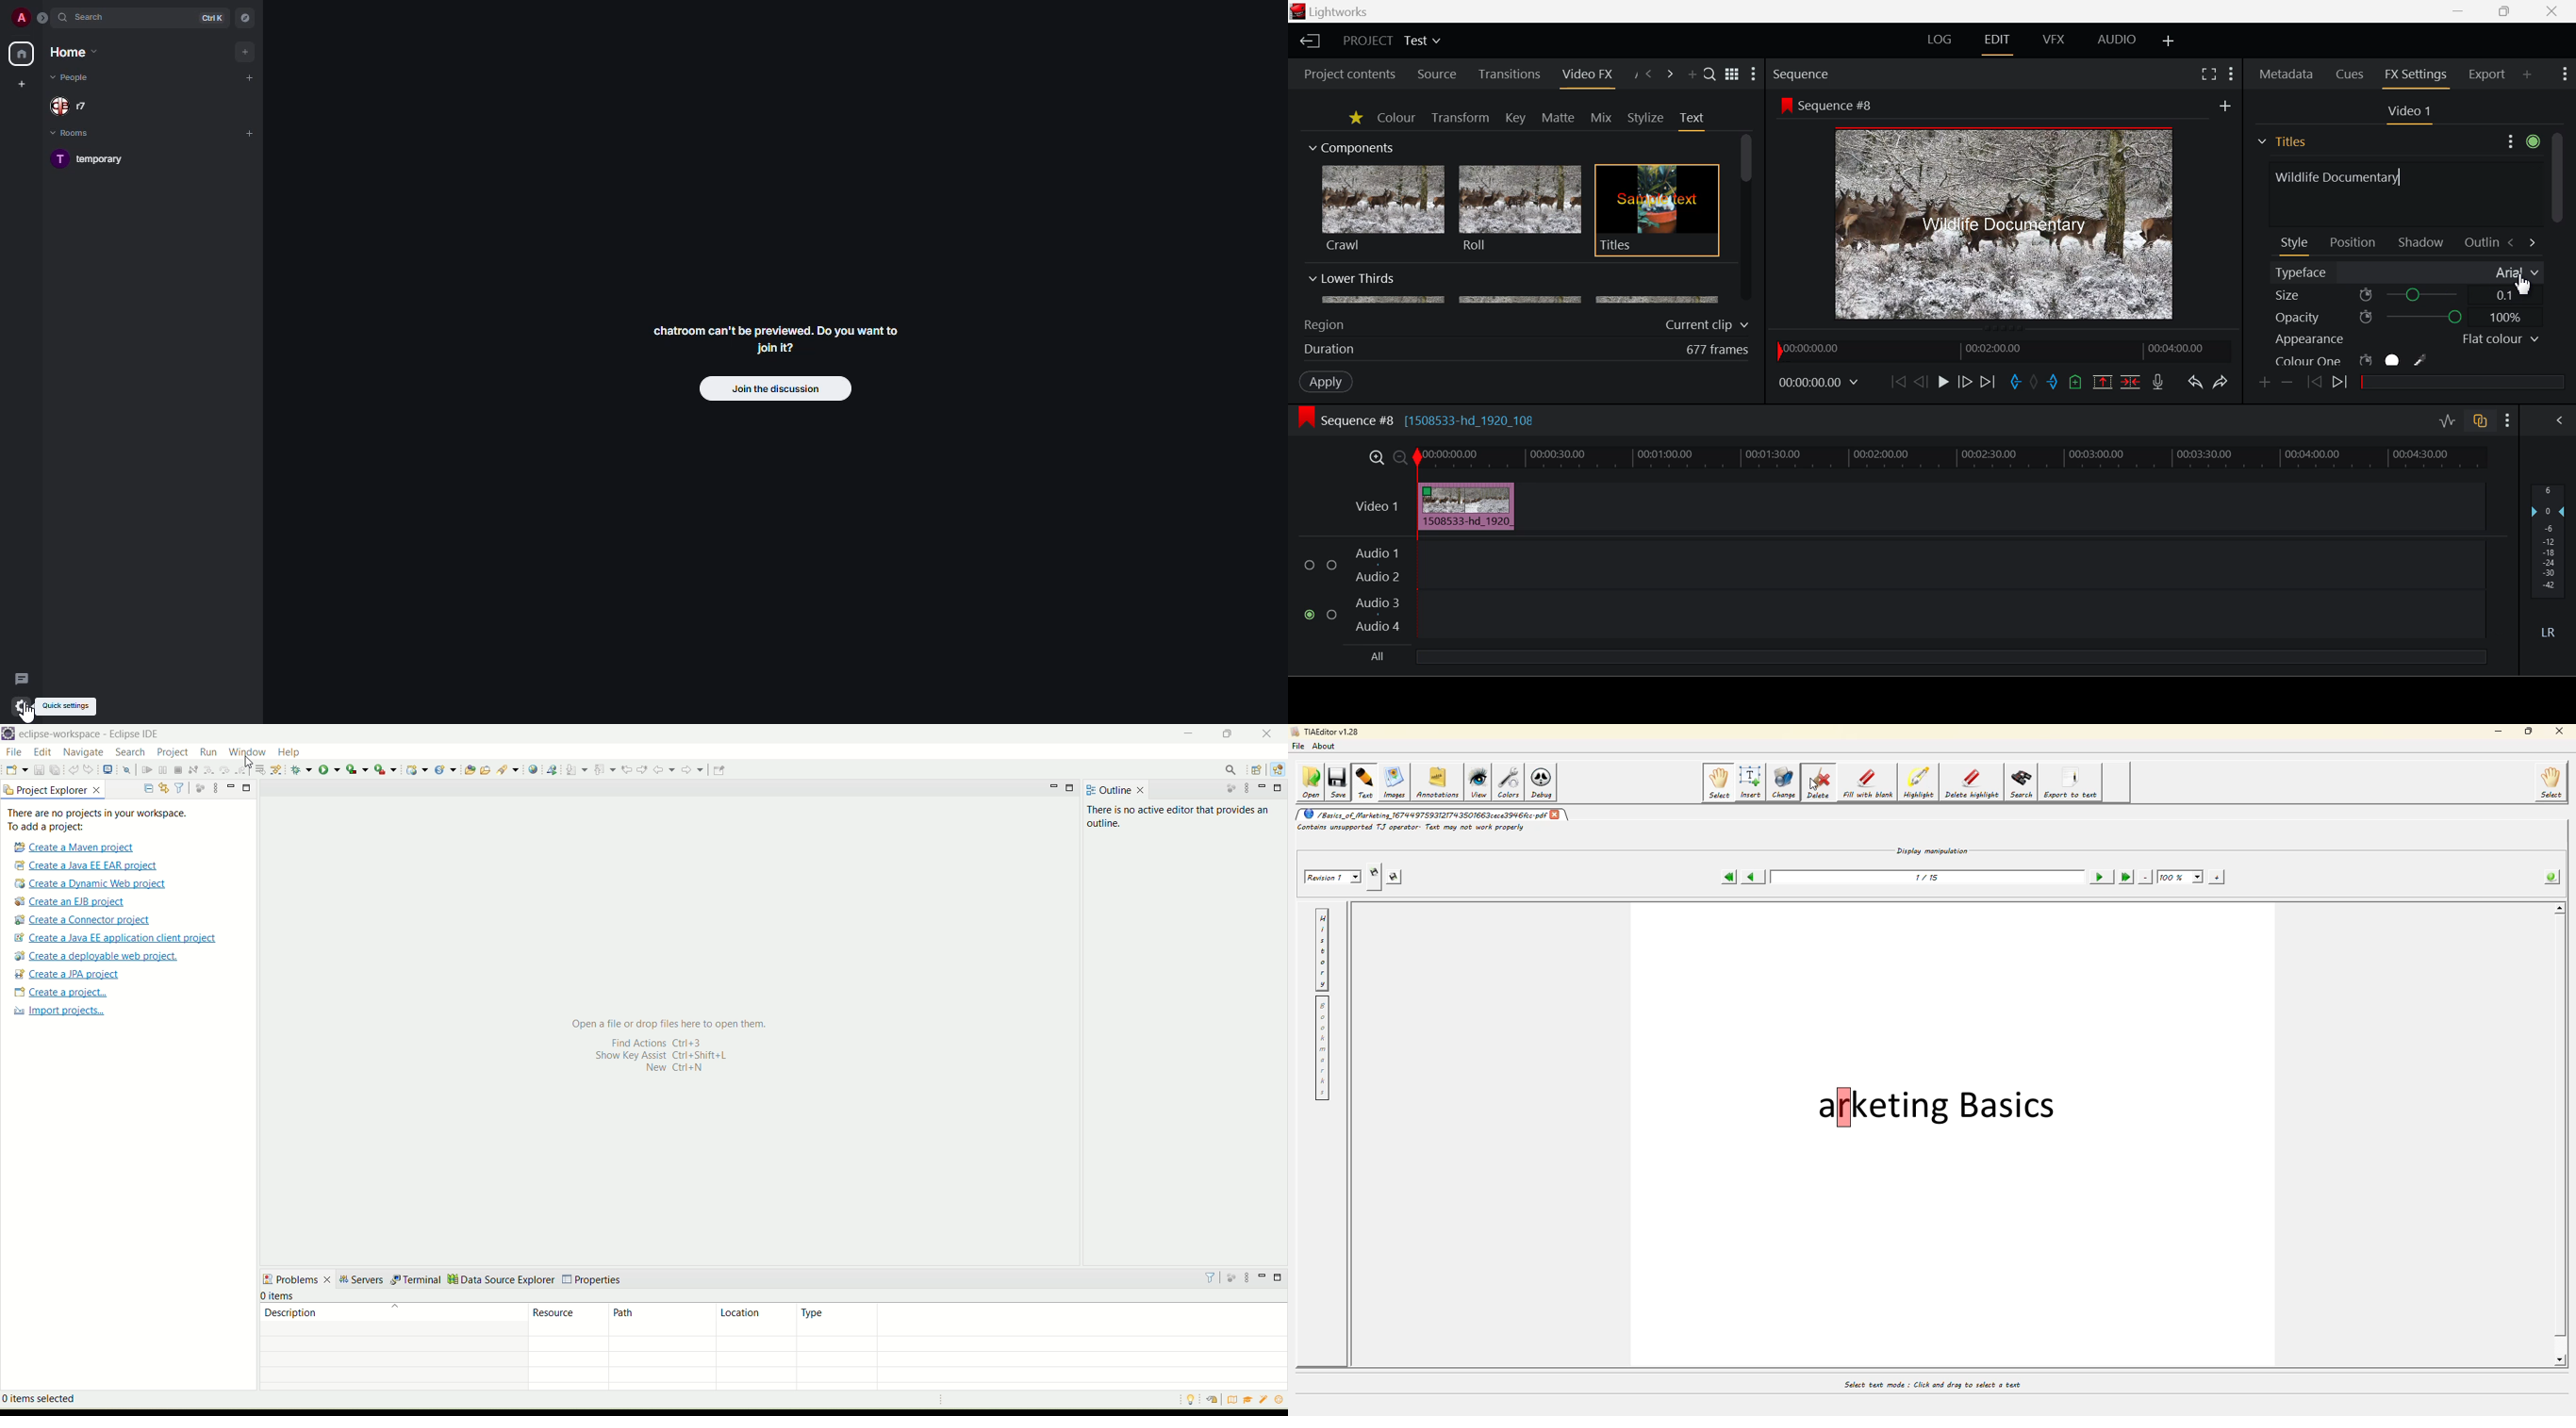  Describe the element at coordinates (89, 770) in the screenshot. I see `redo` at that location.